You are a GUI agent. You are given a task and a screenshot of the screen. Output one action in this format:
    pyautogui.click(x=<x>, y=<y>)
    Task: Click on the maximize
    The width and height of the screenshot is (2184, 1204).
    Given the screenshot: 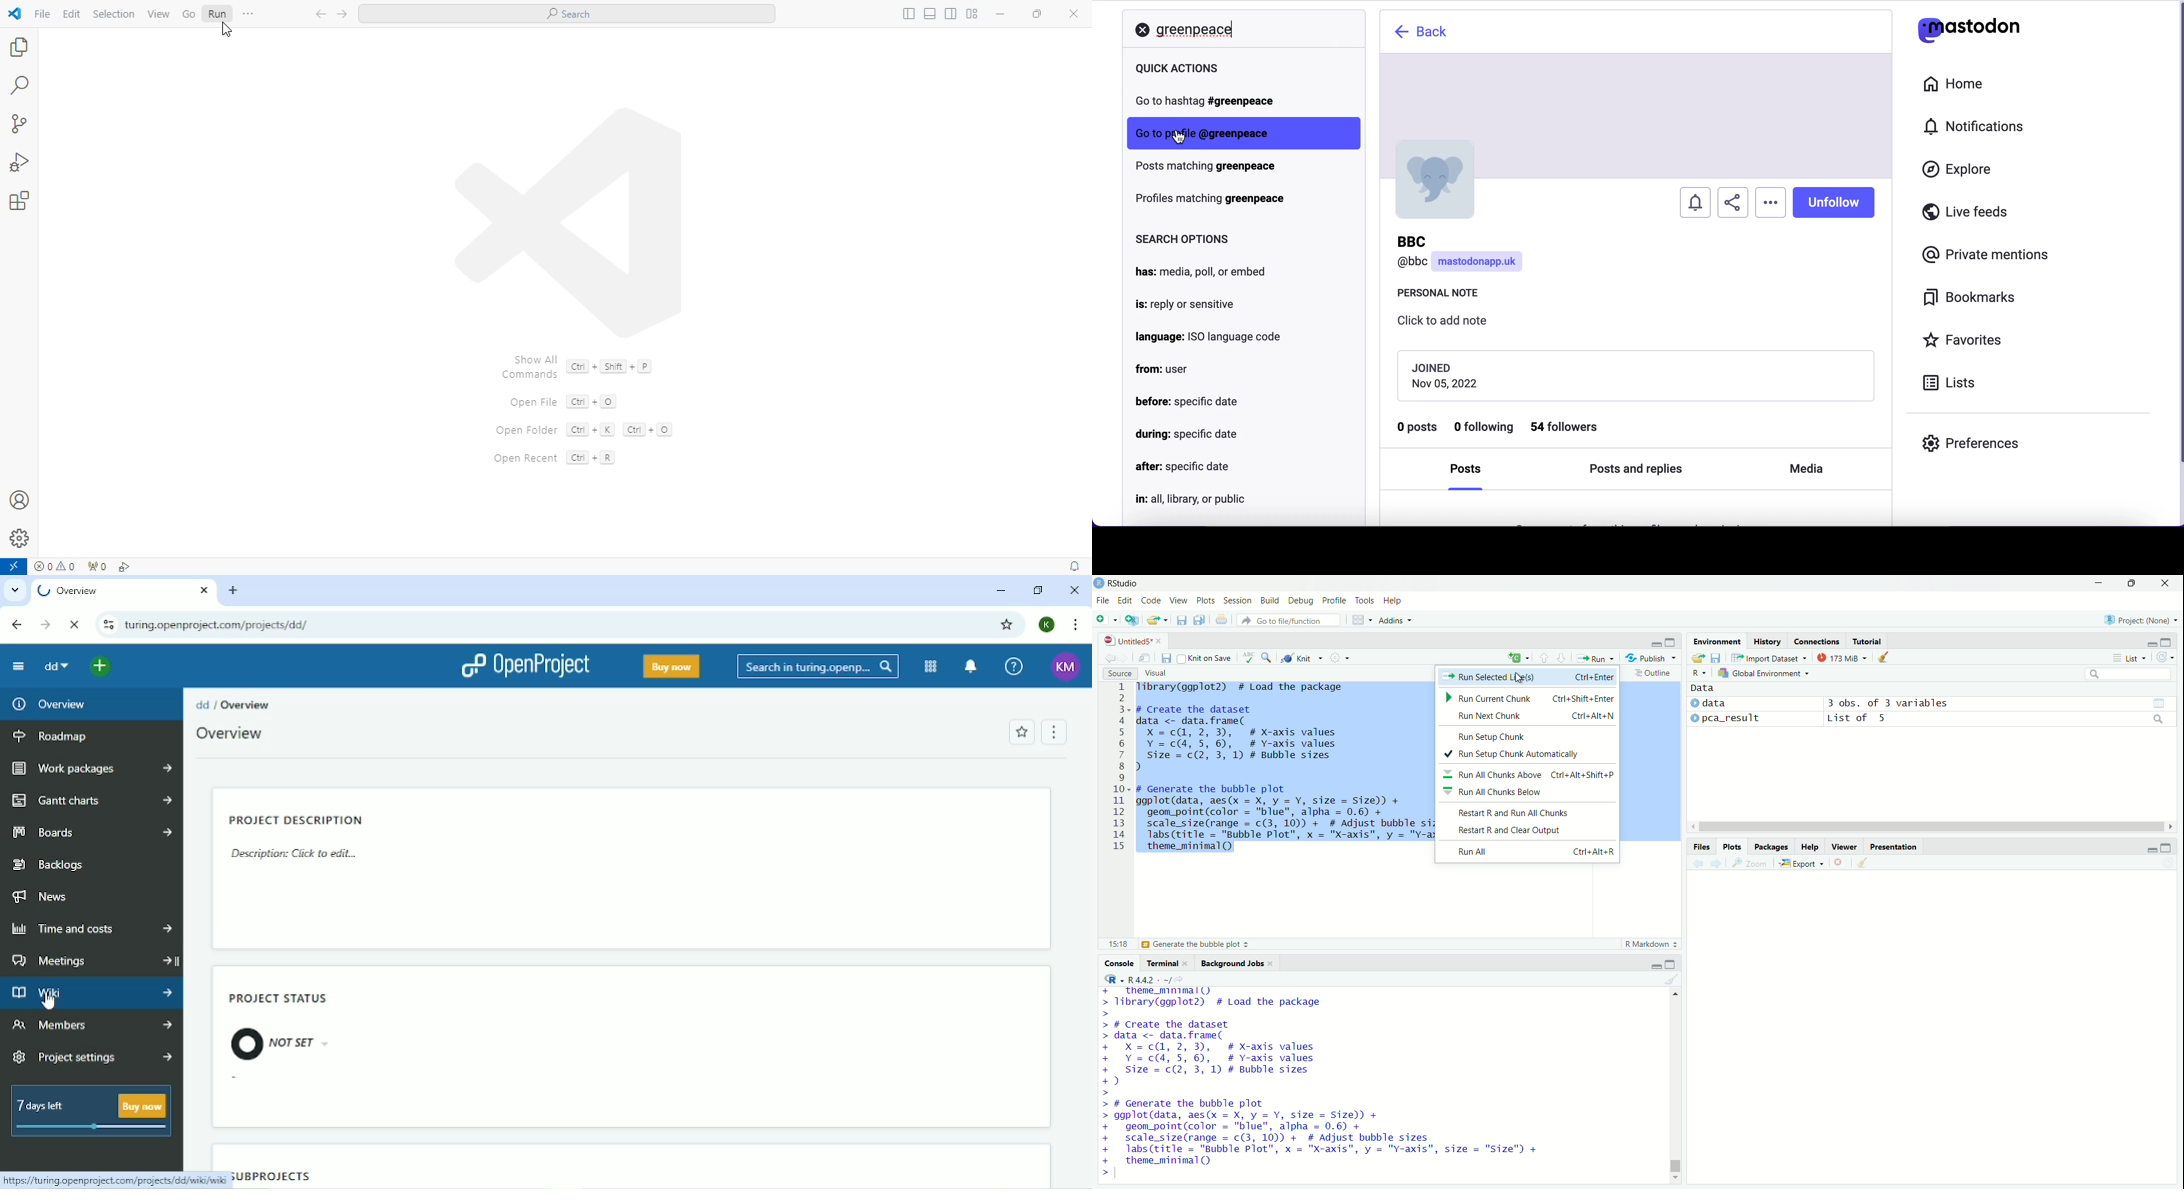 What is the action you would take?
    pyautogui.click(x=1673, y=641)
    